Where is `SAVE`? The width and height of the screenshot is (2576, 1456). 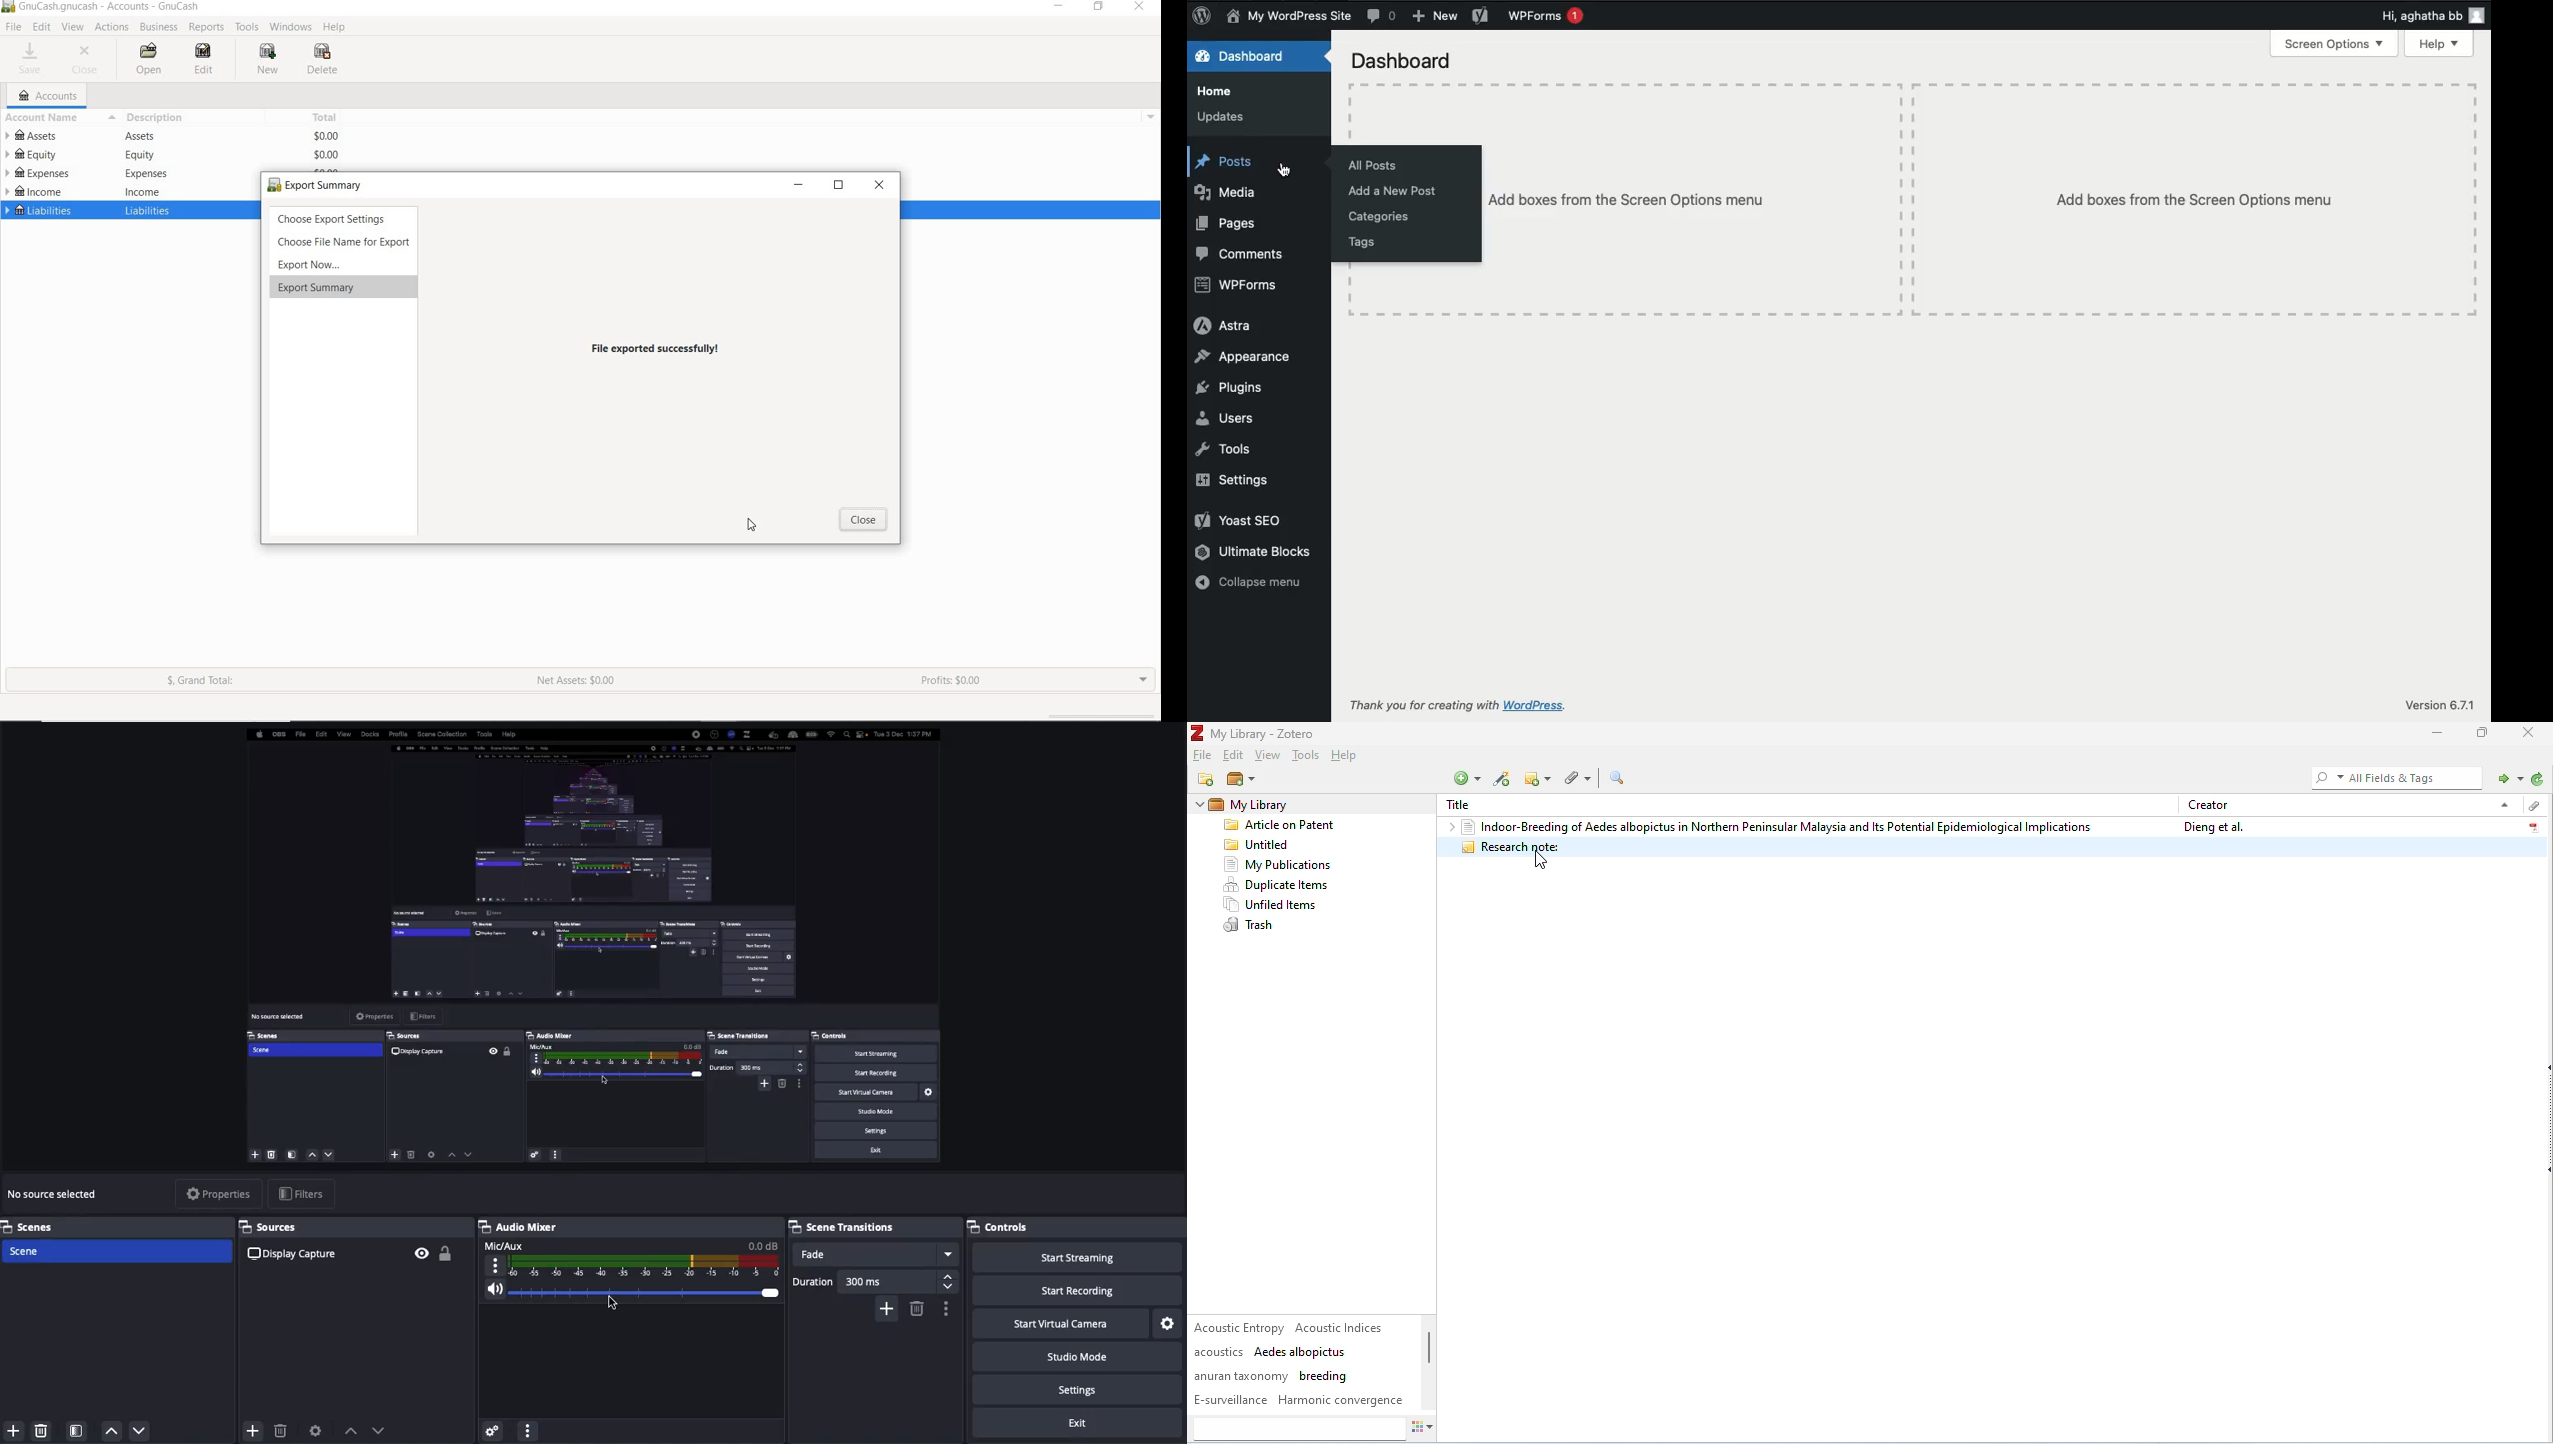 SAVE is located at coordinates (33, 59).